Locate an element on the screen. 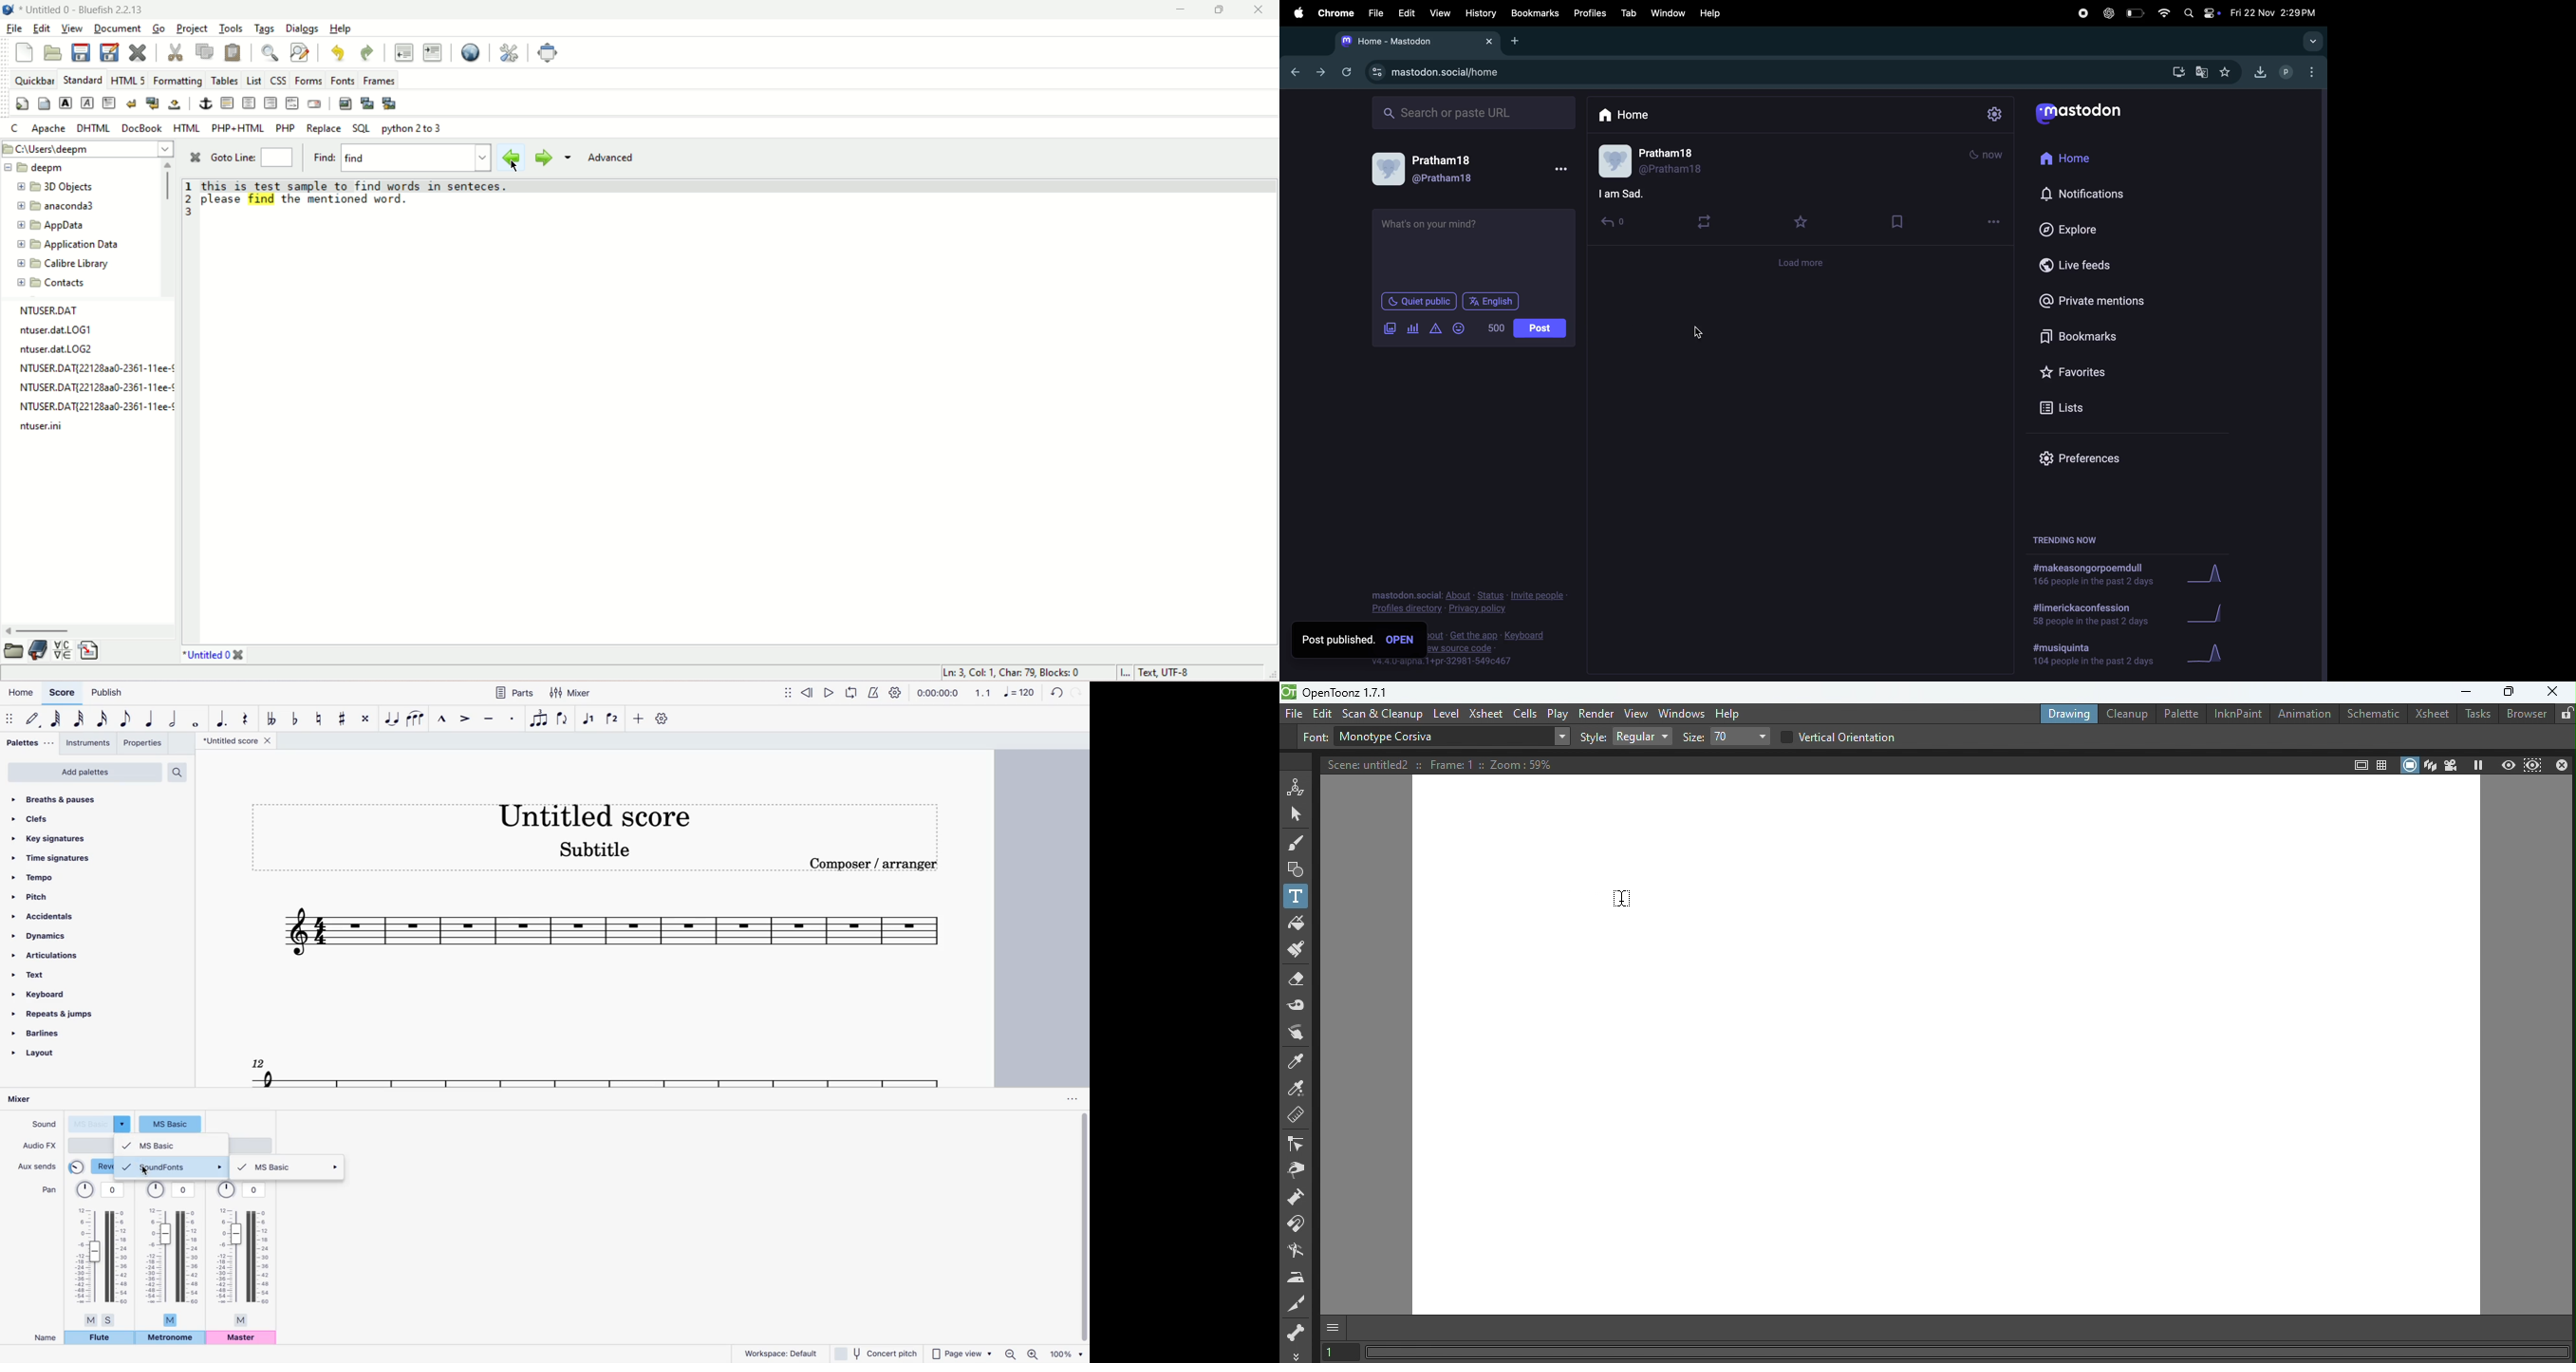  close is located at coordinates (193, 158).